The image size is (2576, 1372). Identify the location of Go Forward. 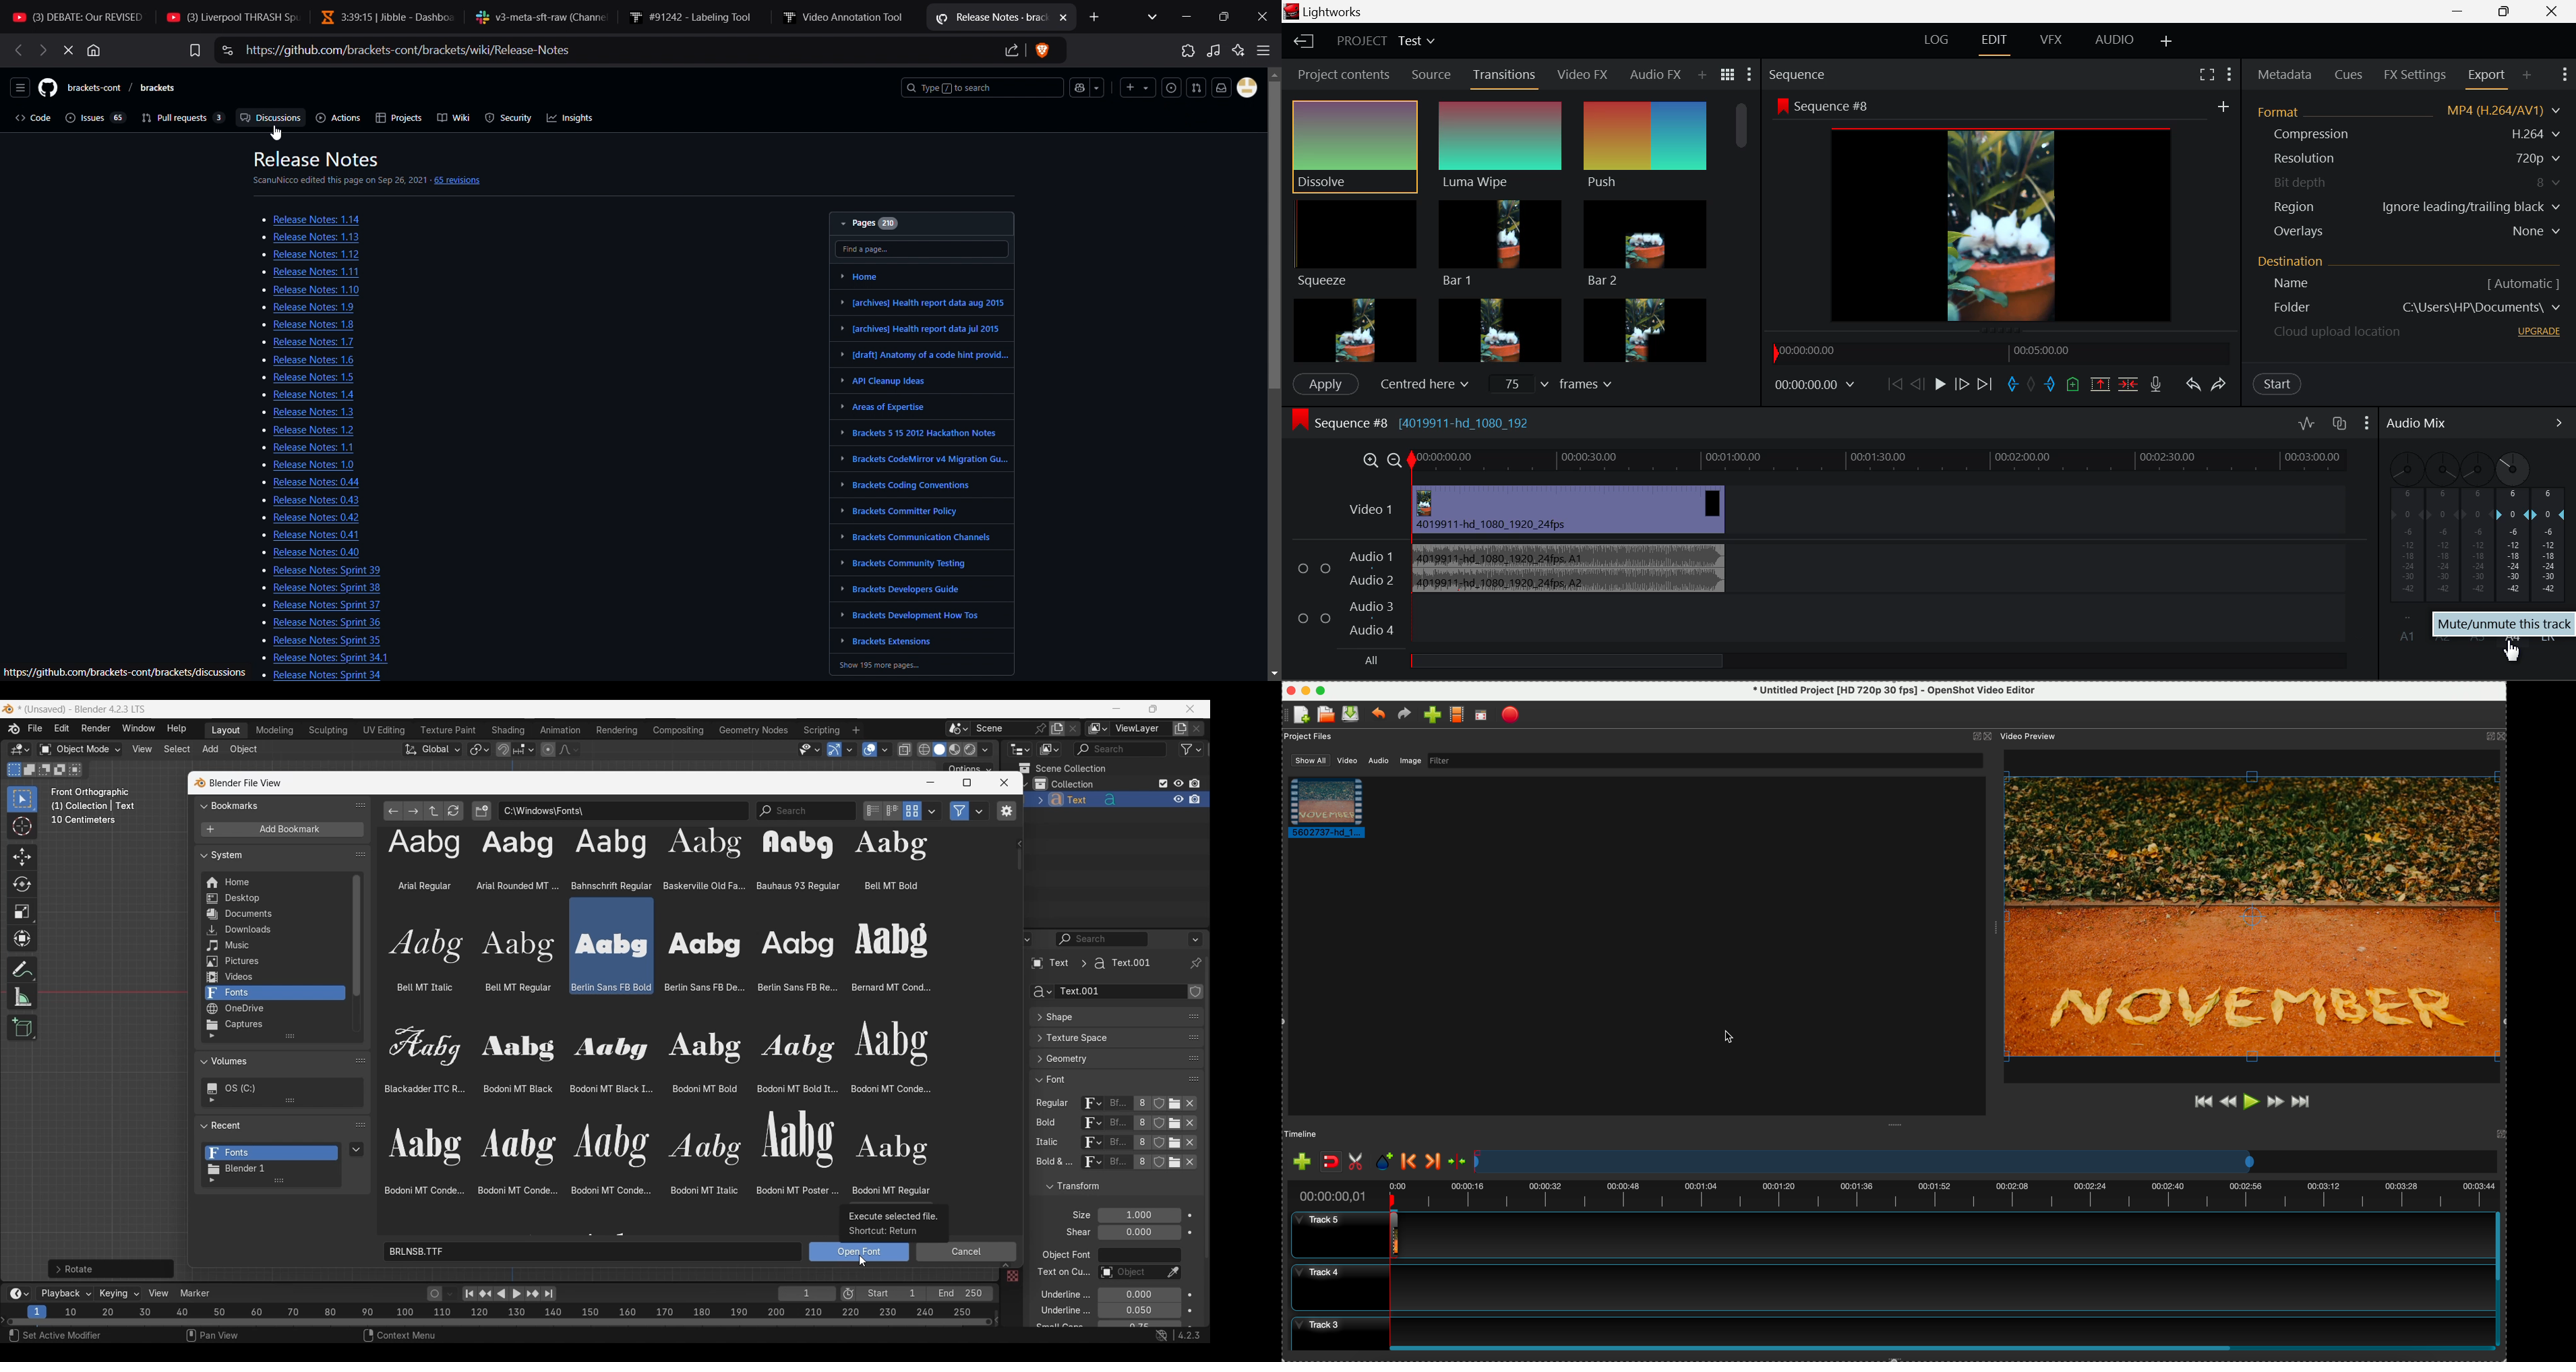
(1963, 384).